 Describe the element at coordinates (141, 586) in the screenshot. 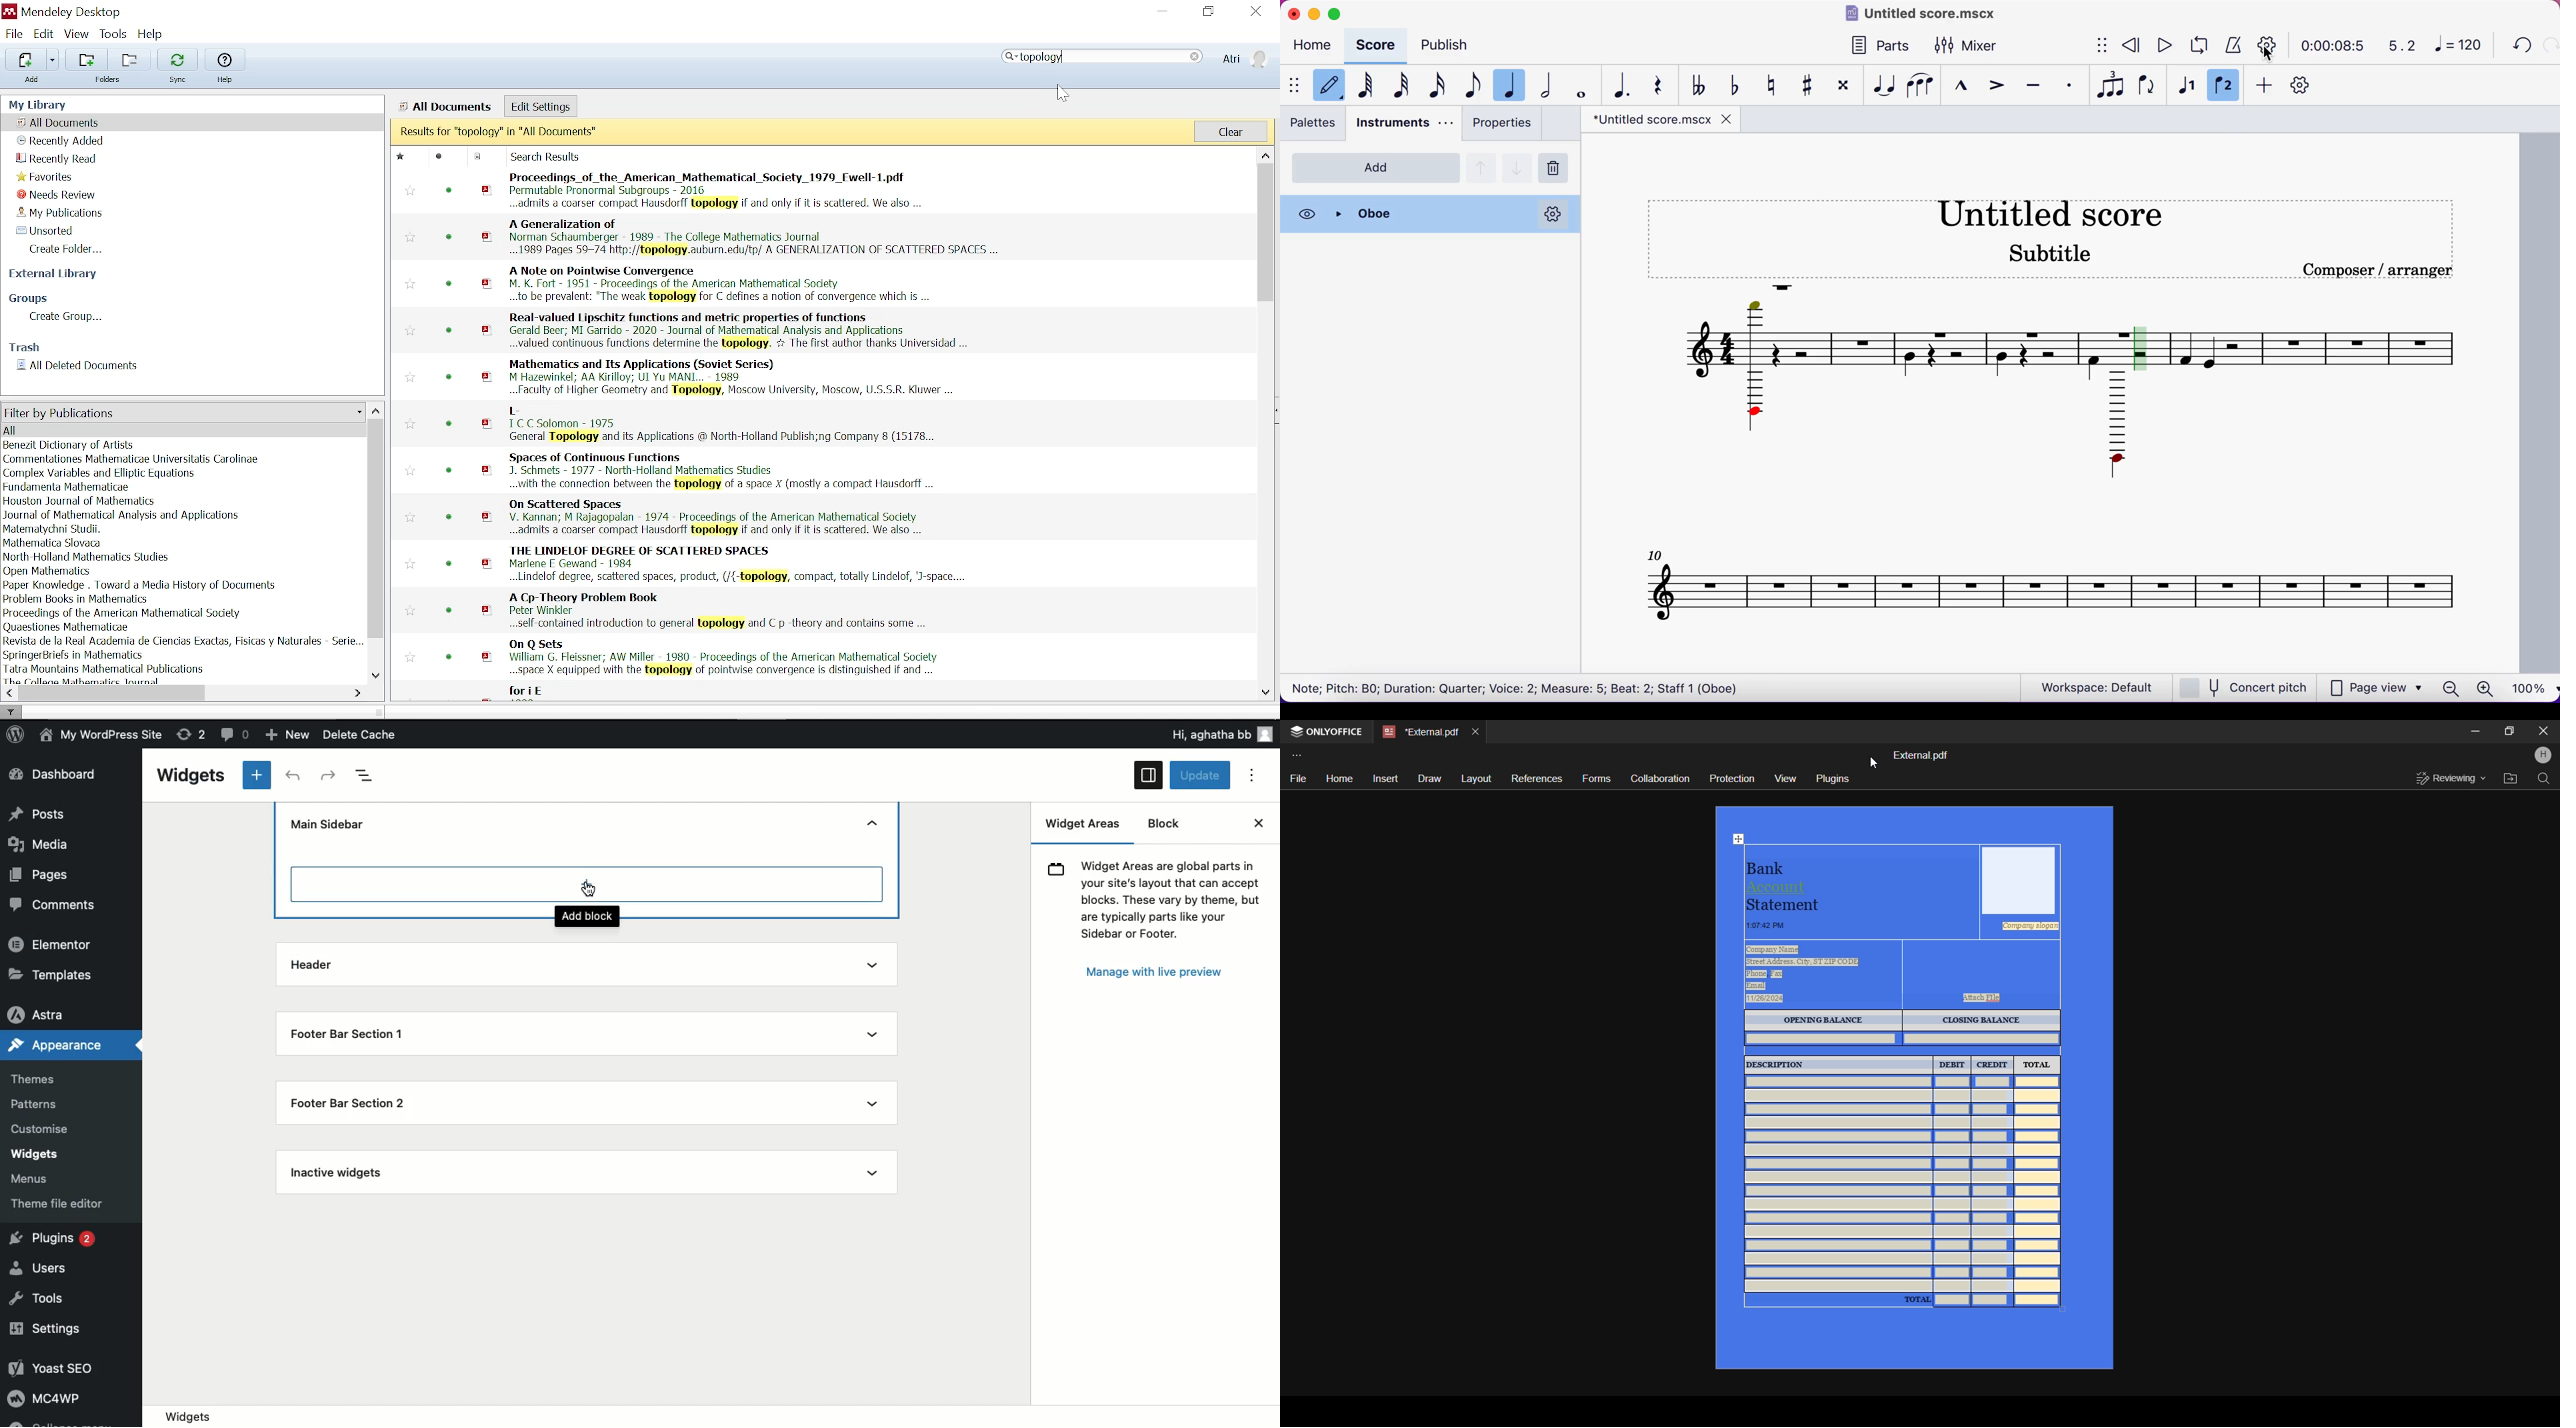

I see `author` at that location.